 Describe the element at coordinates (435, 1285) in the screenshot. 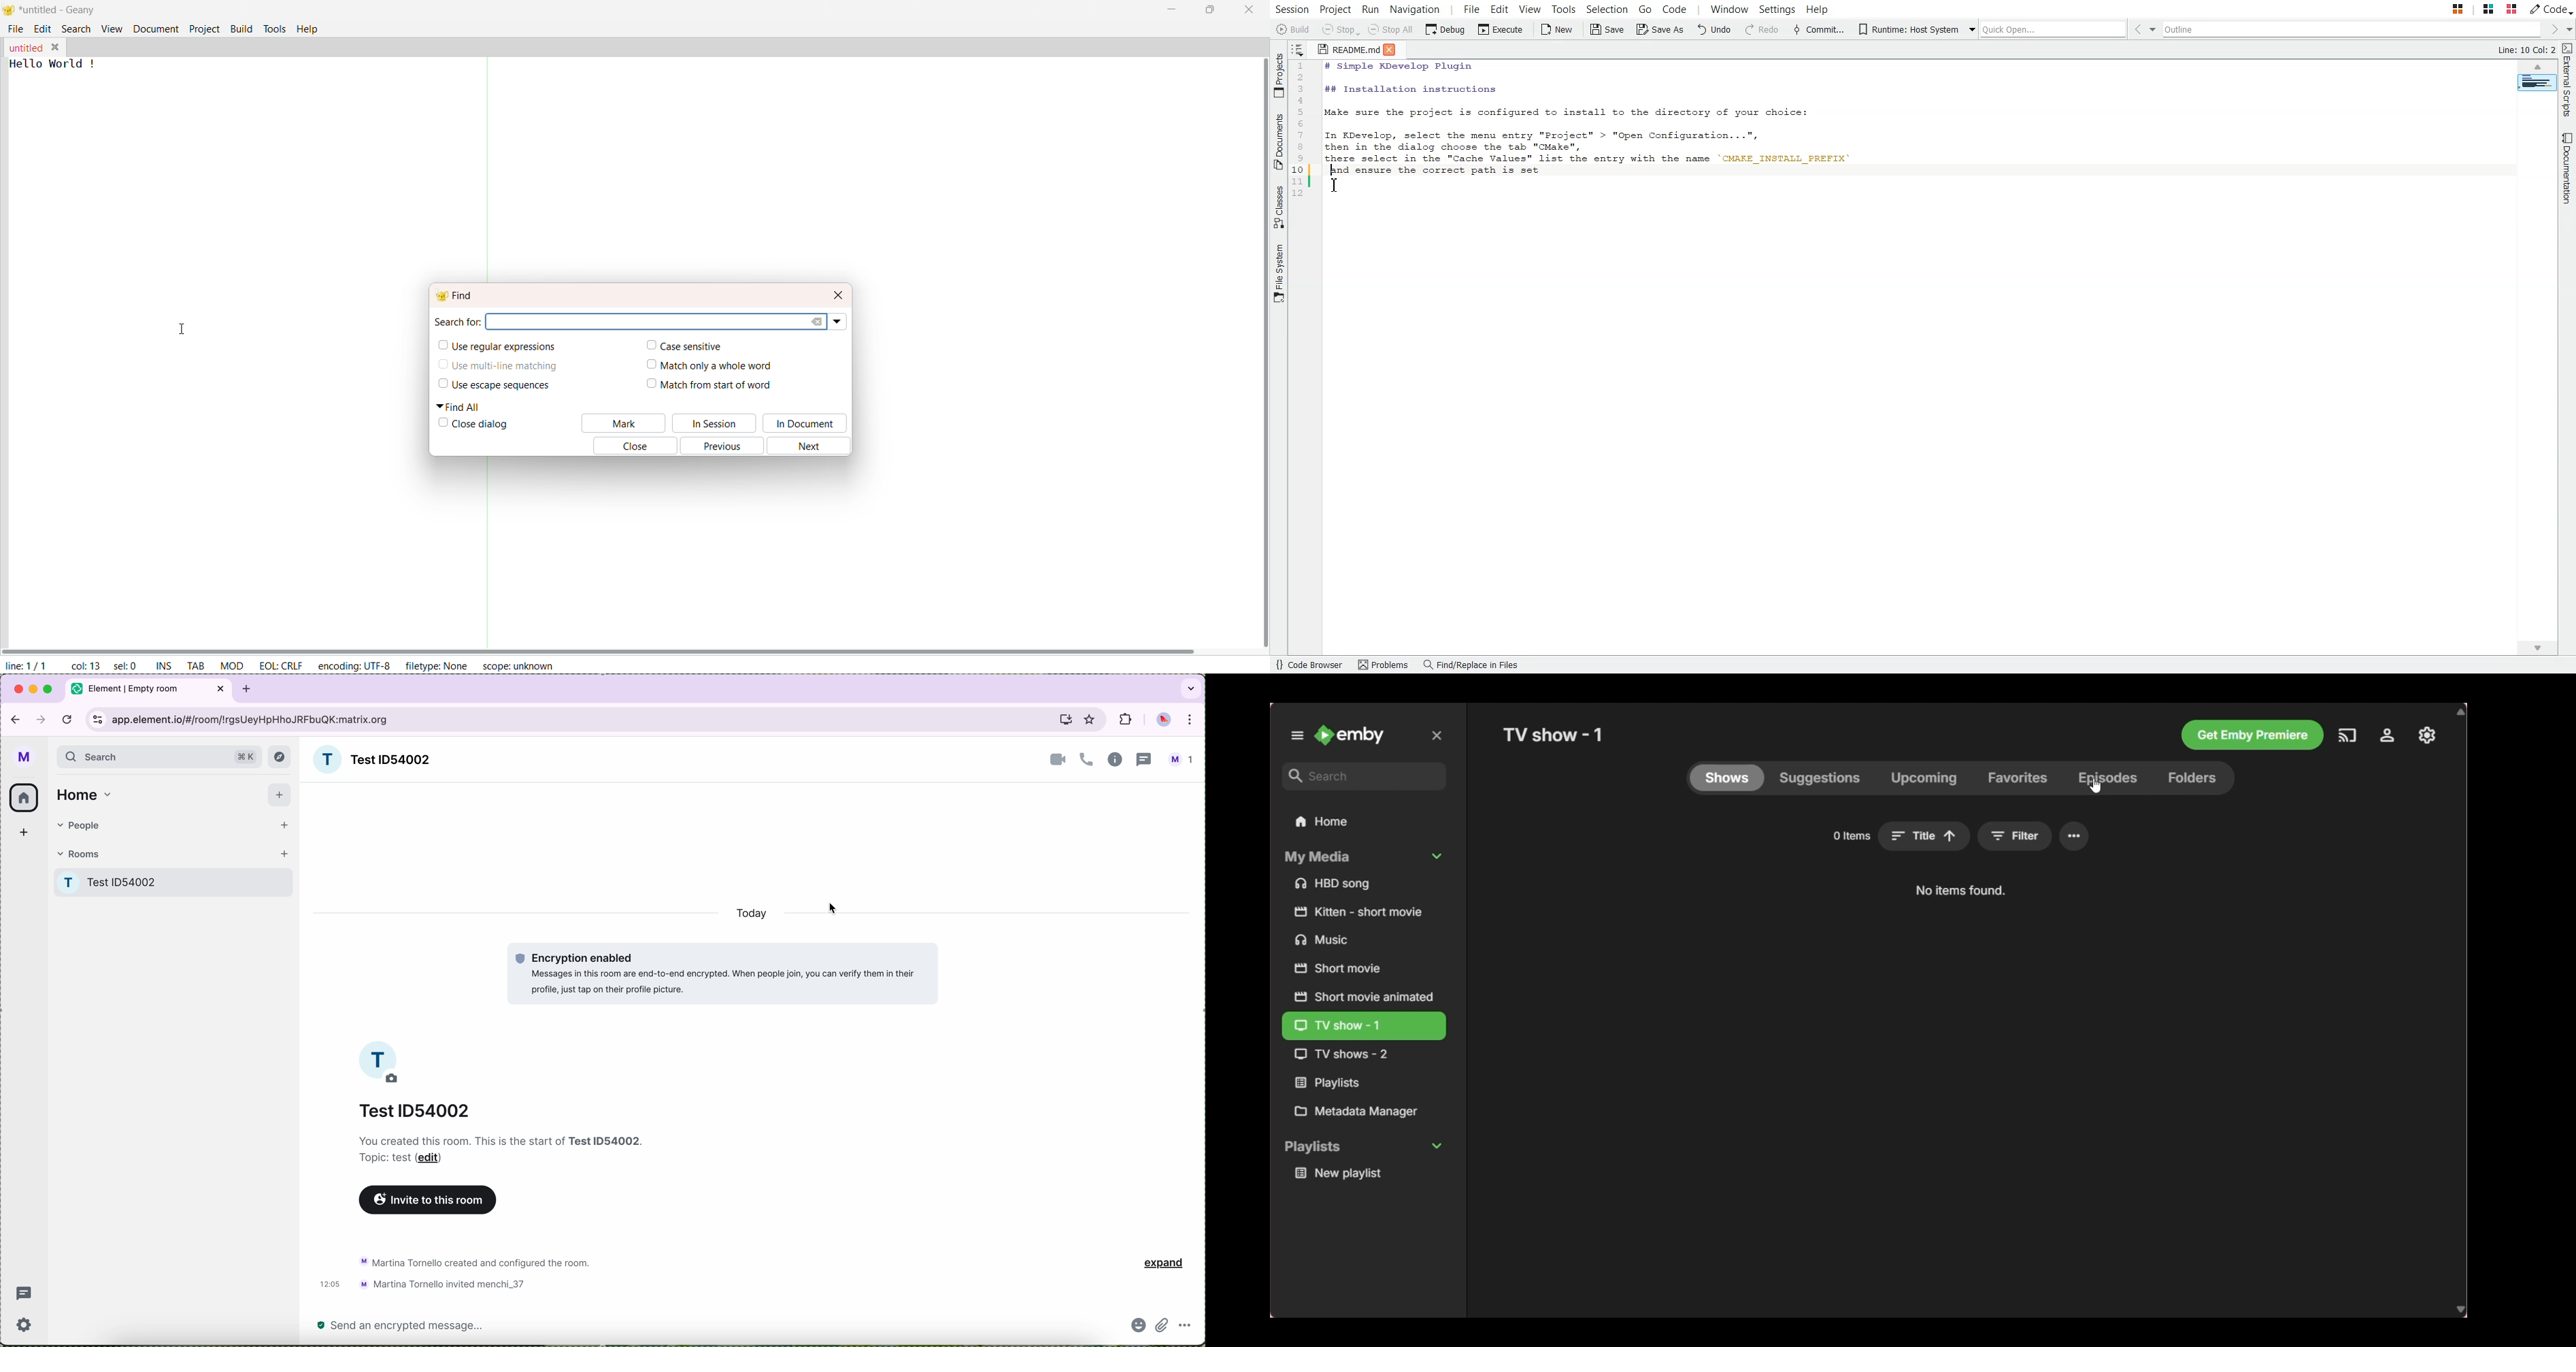

I see `new activity of the room` at that location.